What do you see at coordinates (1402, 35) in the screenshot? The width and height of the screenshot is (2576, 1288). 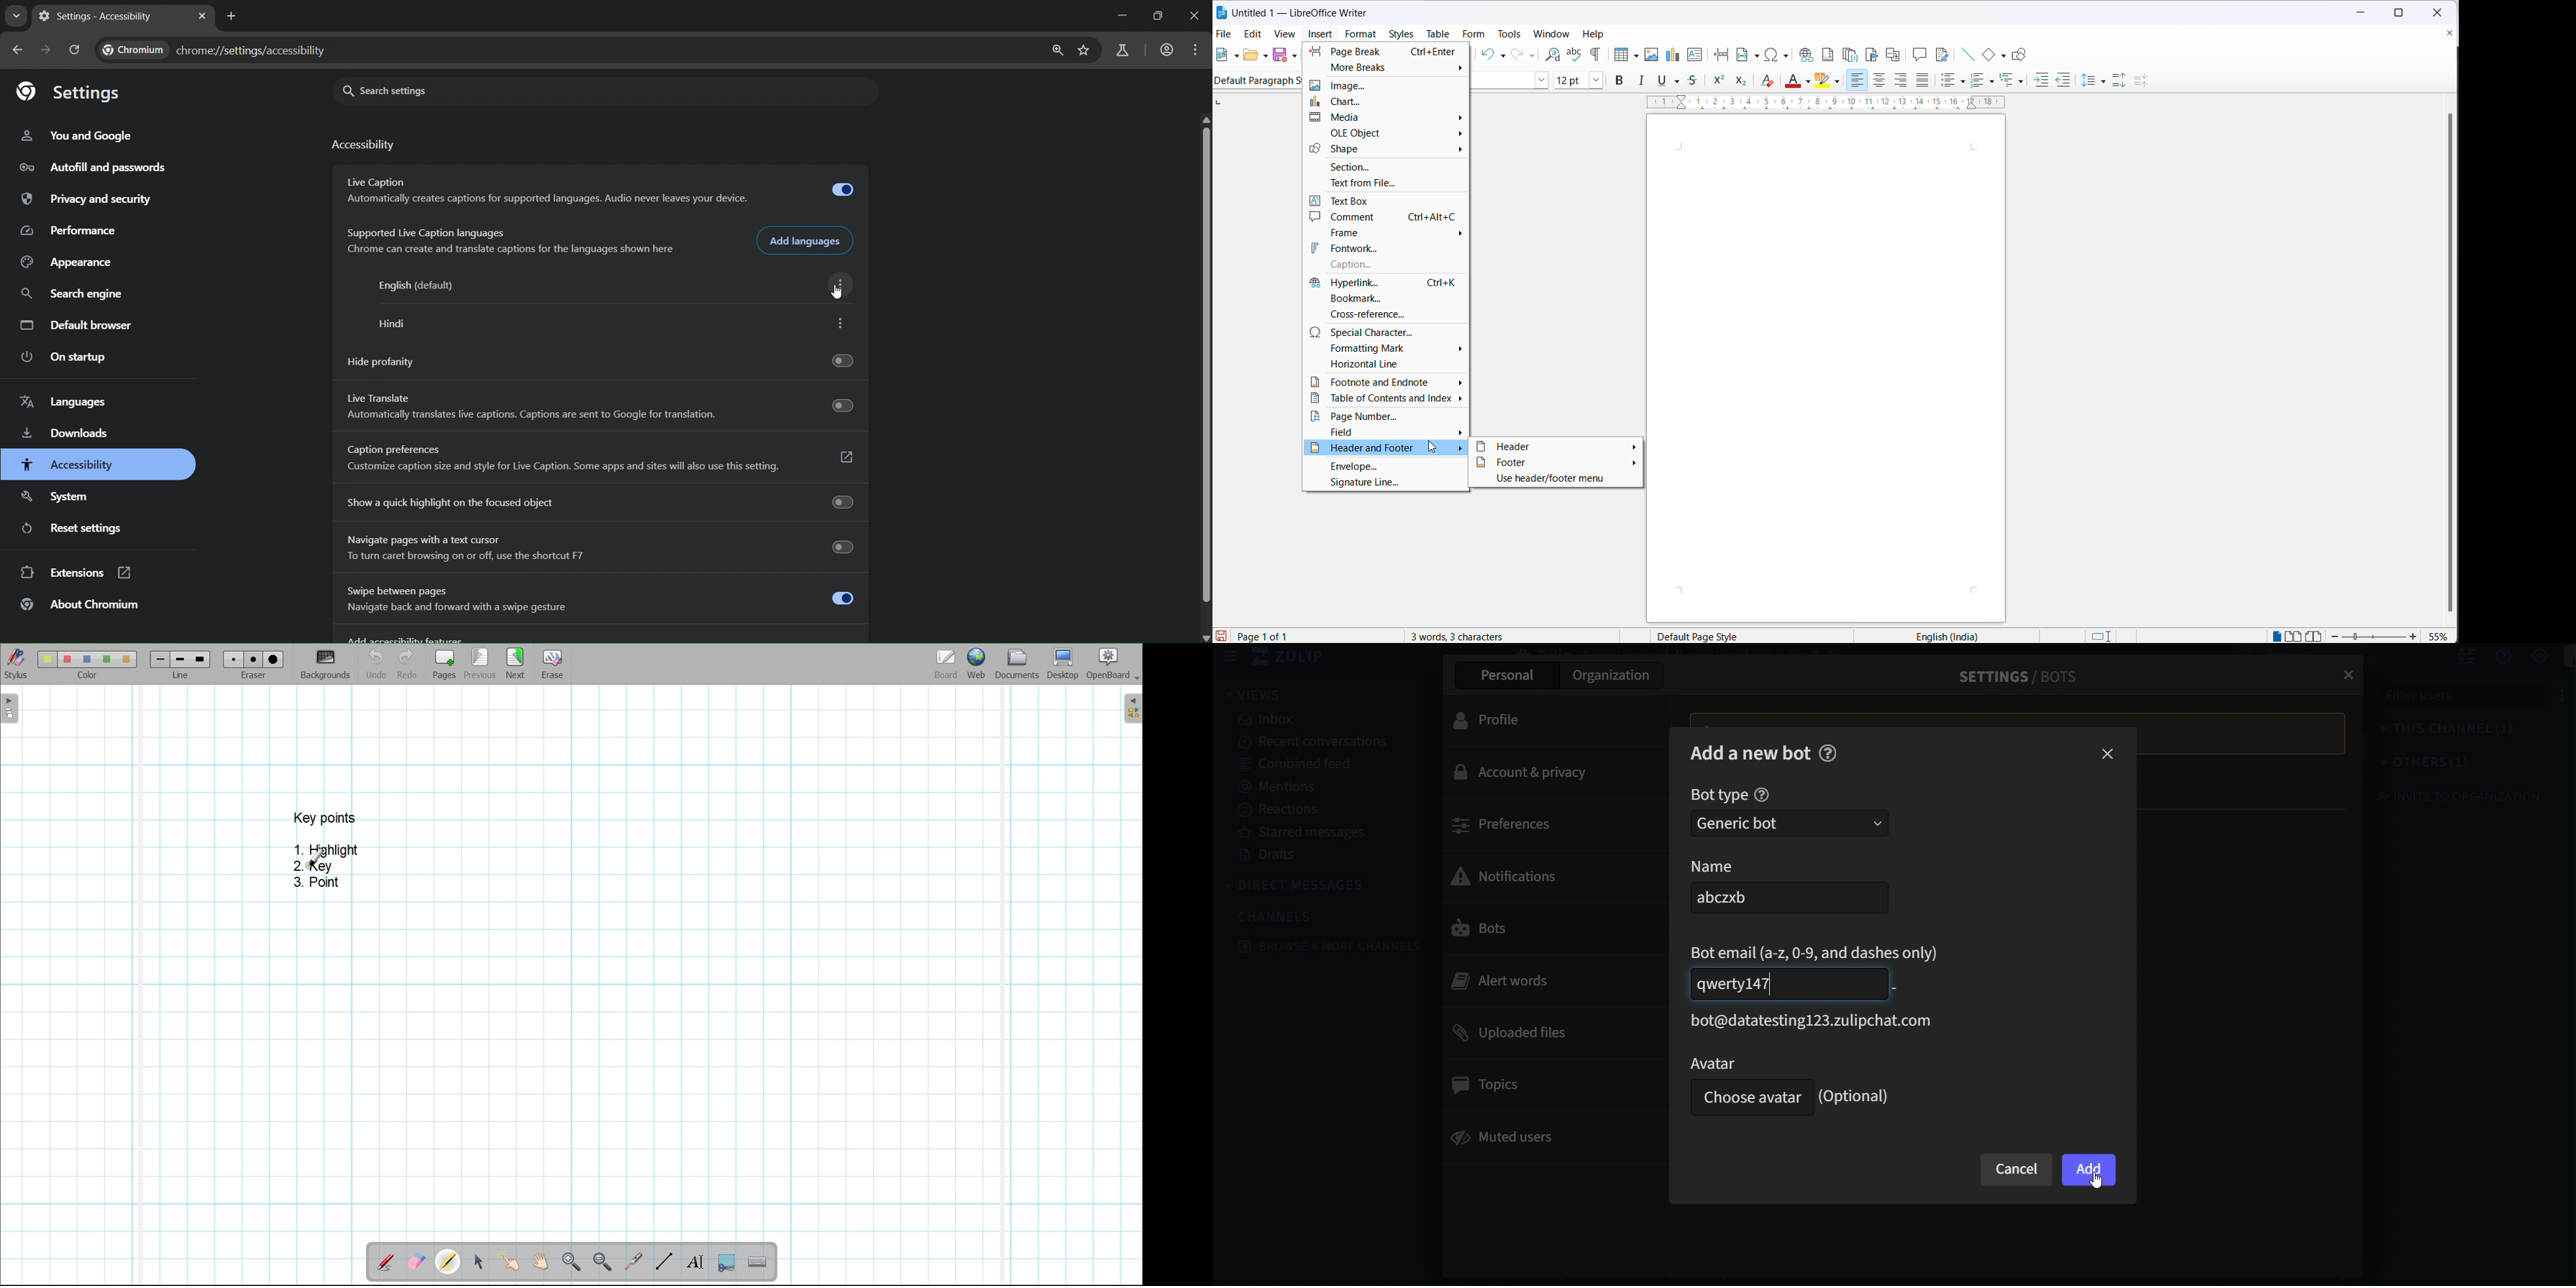 I see `styles` at bounding box center [1402, 35].